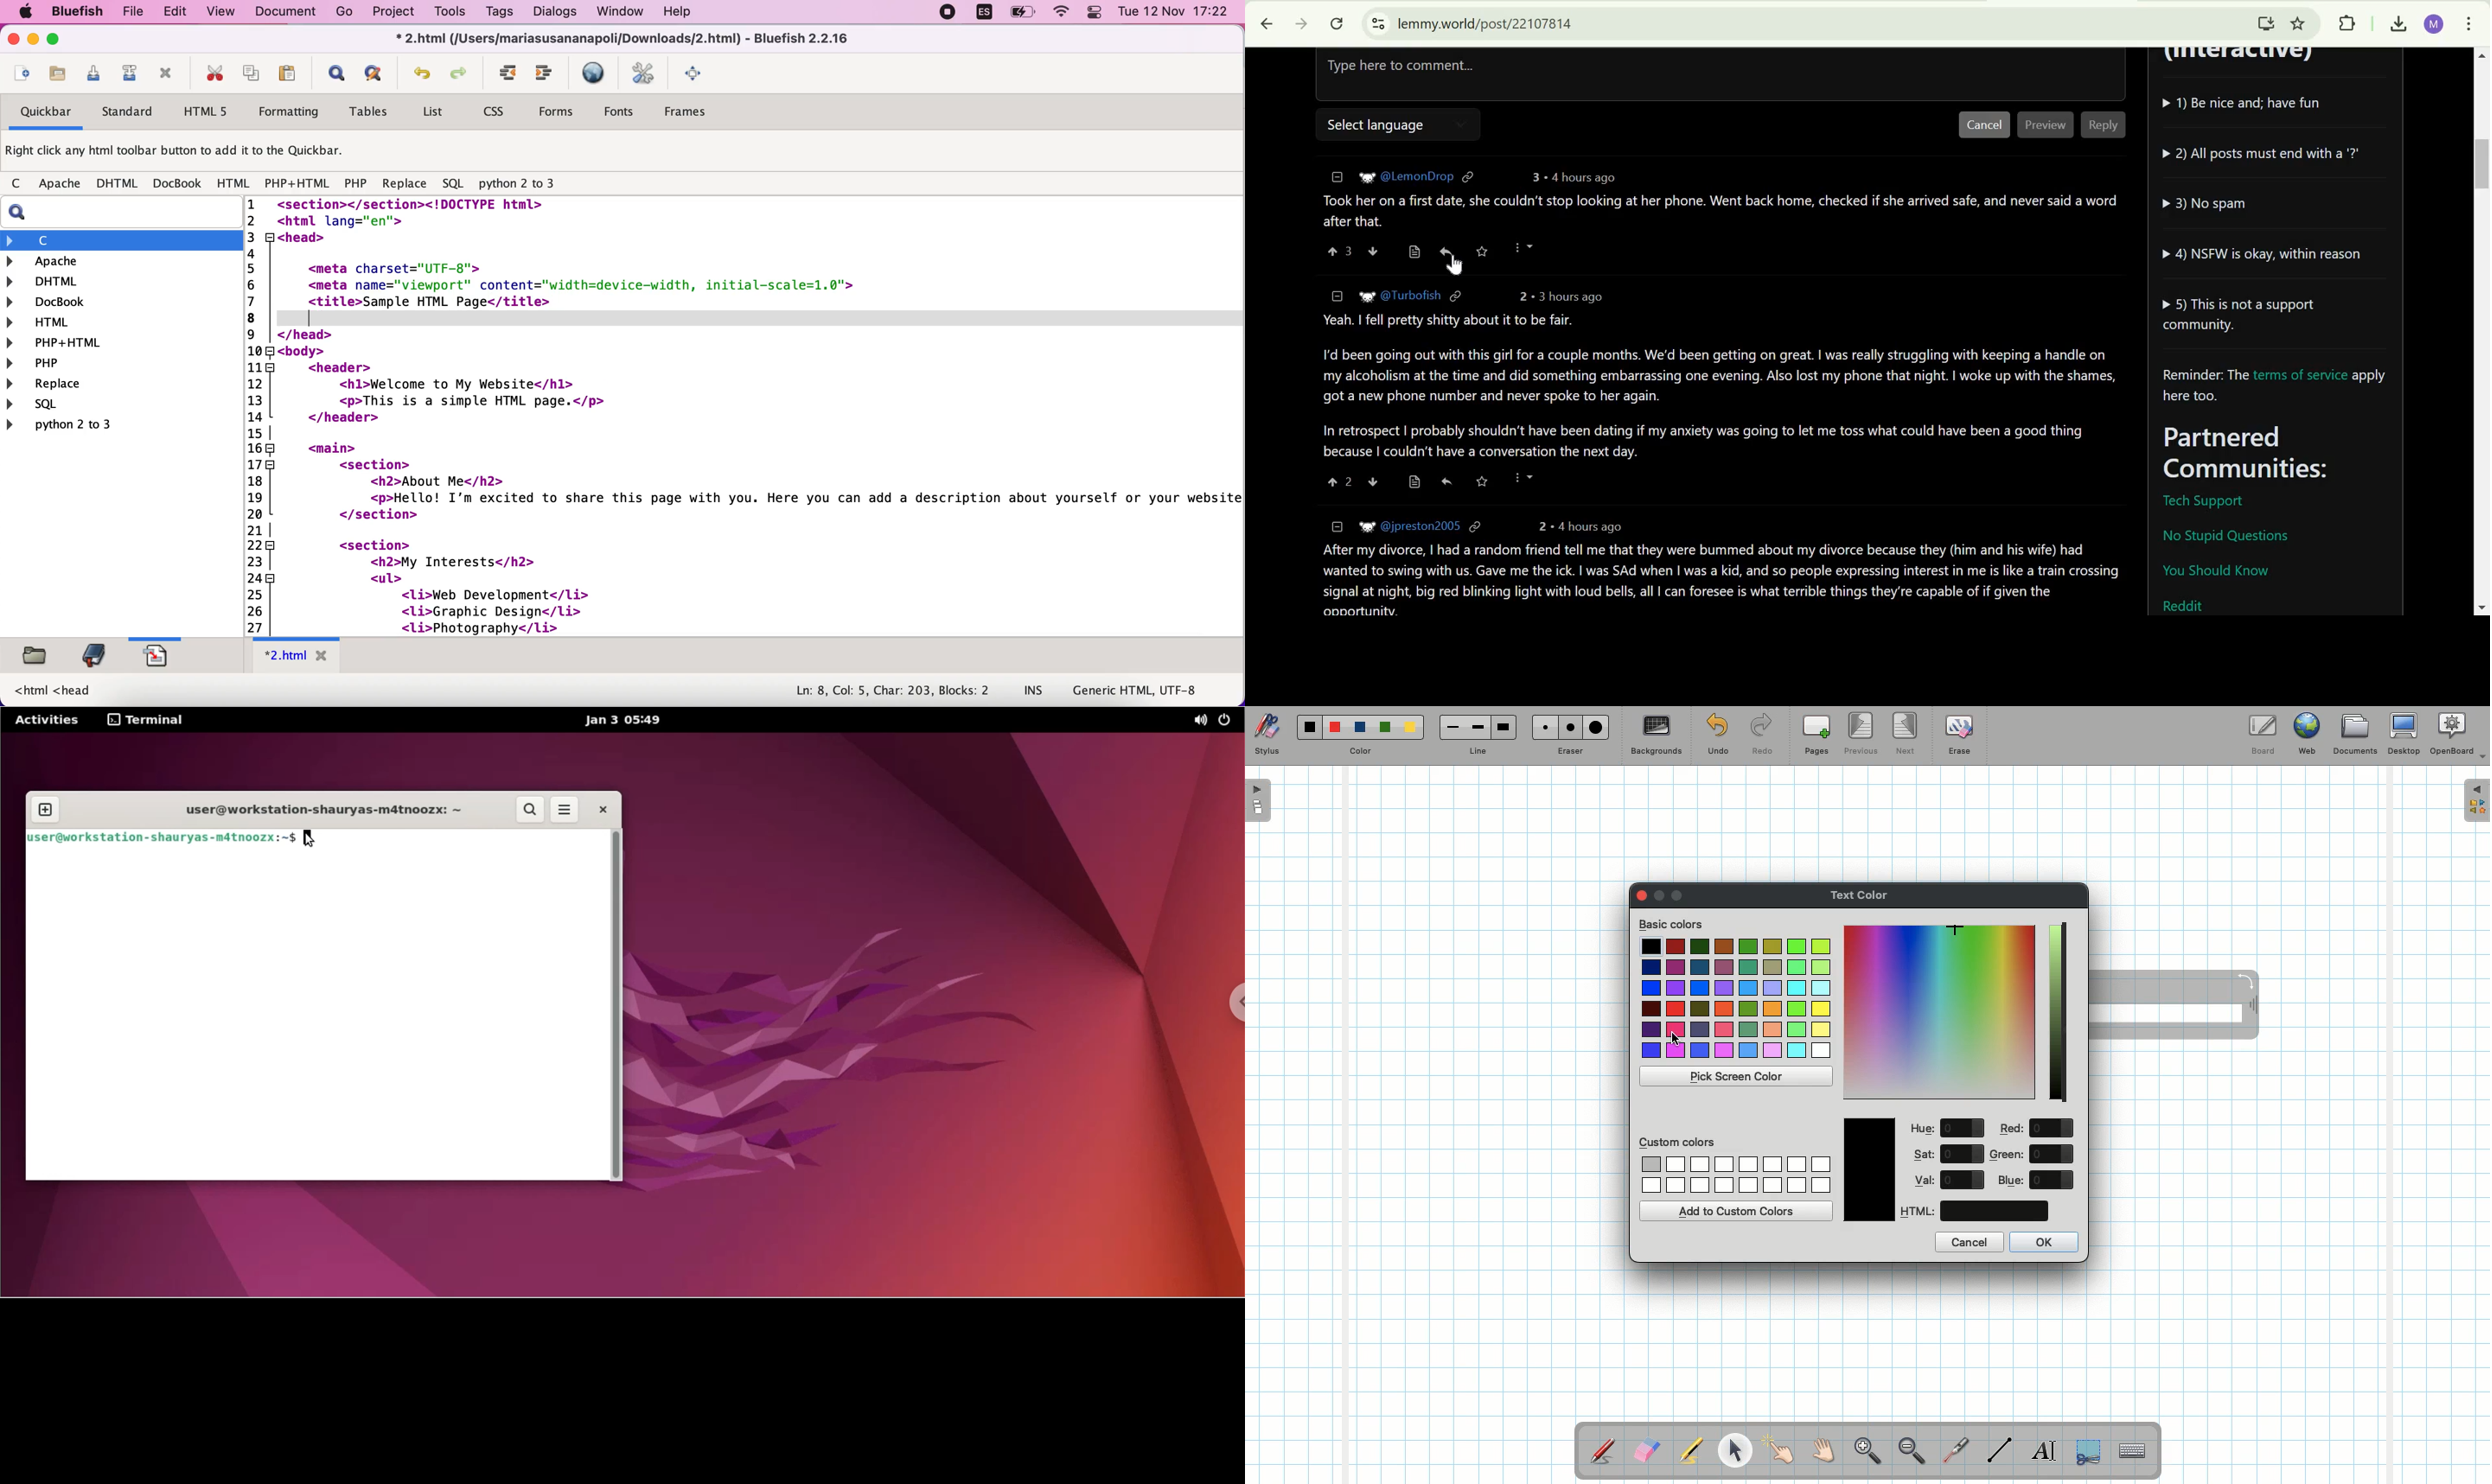 Image resolution: width=2492 pixels, height=1484 pixels. I want to click on Medium eraser, so click(1567, 727).